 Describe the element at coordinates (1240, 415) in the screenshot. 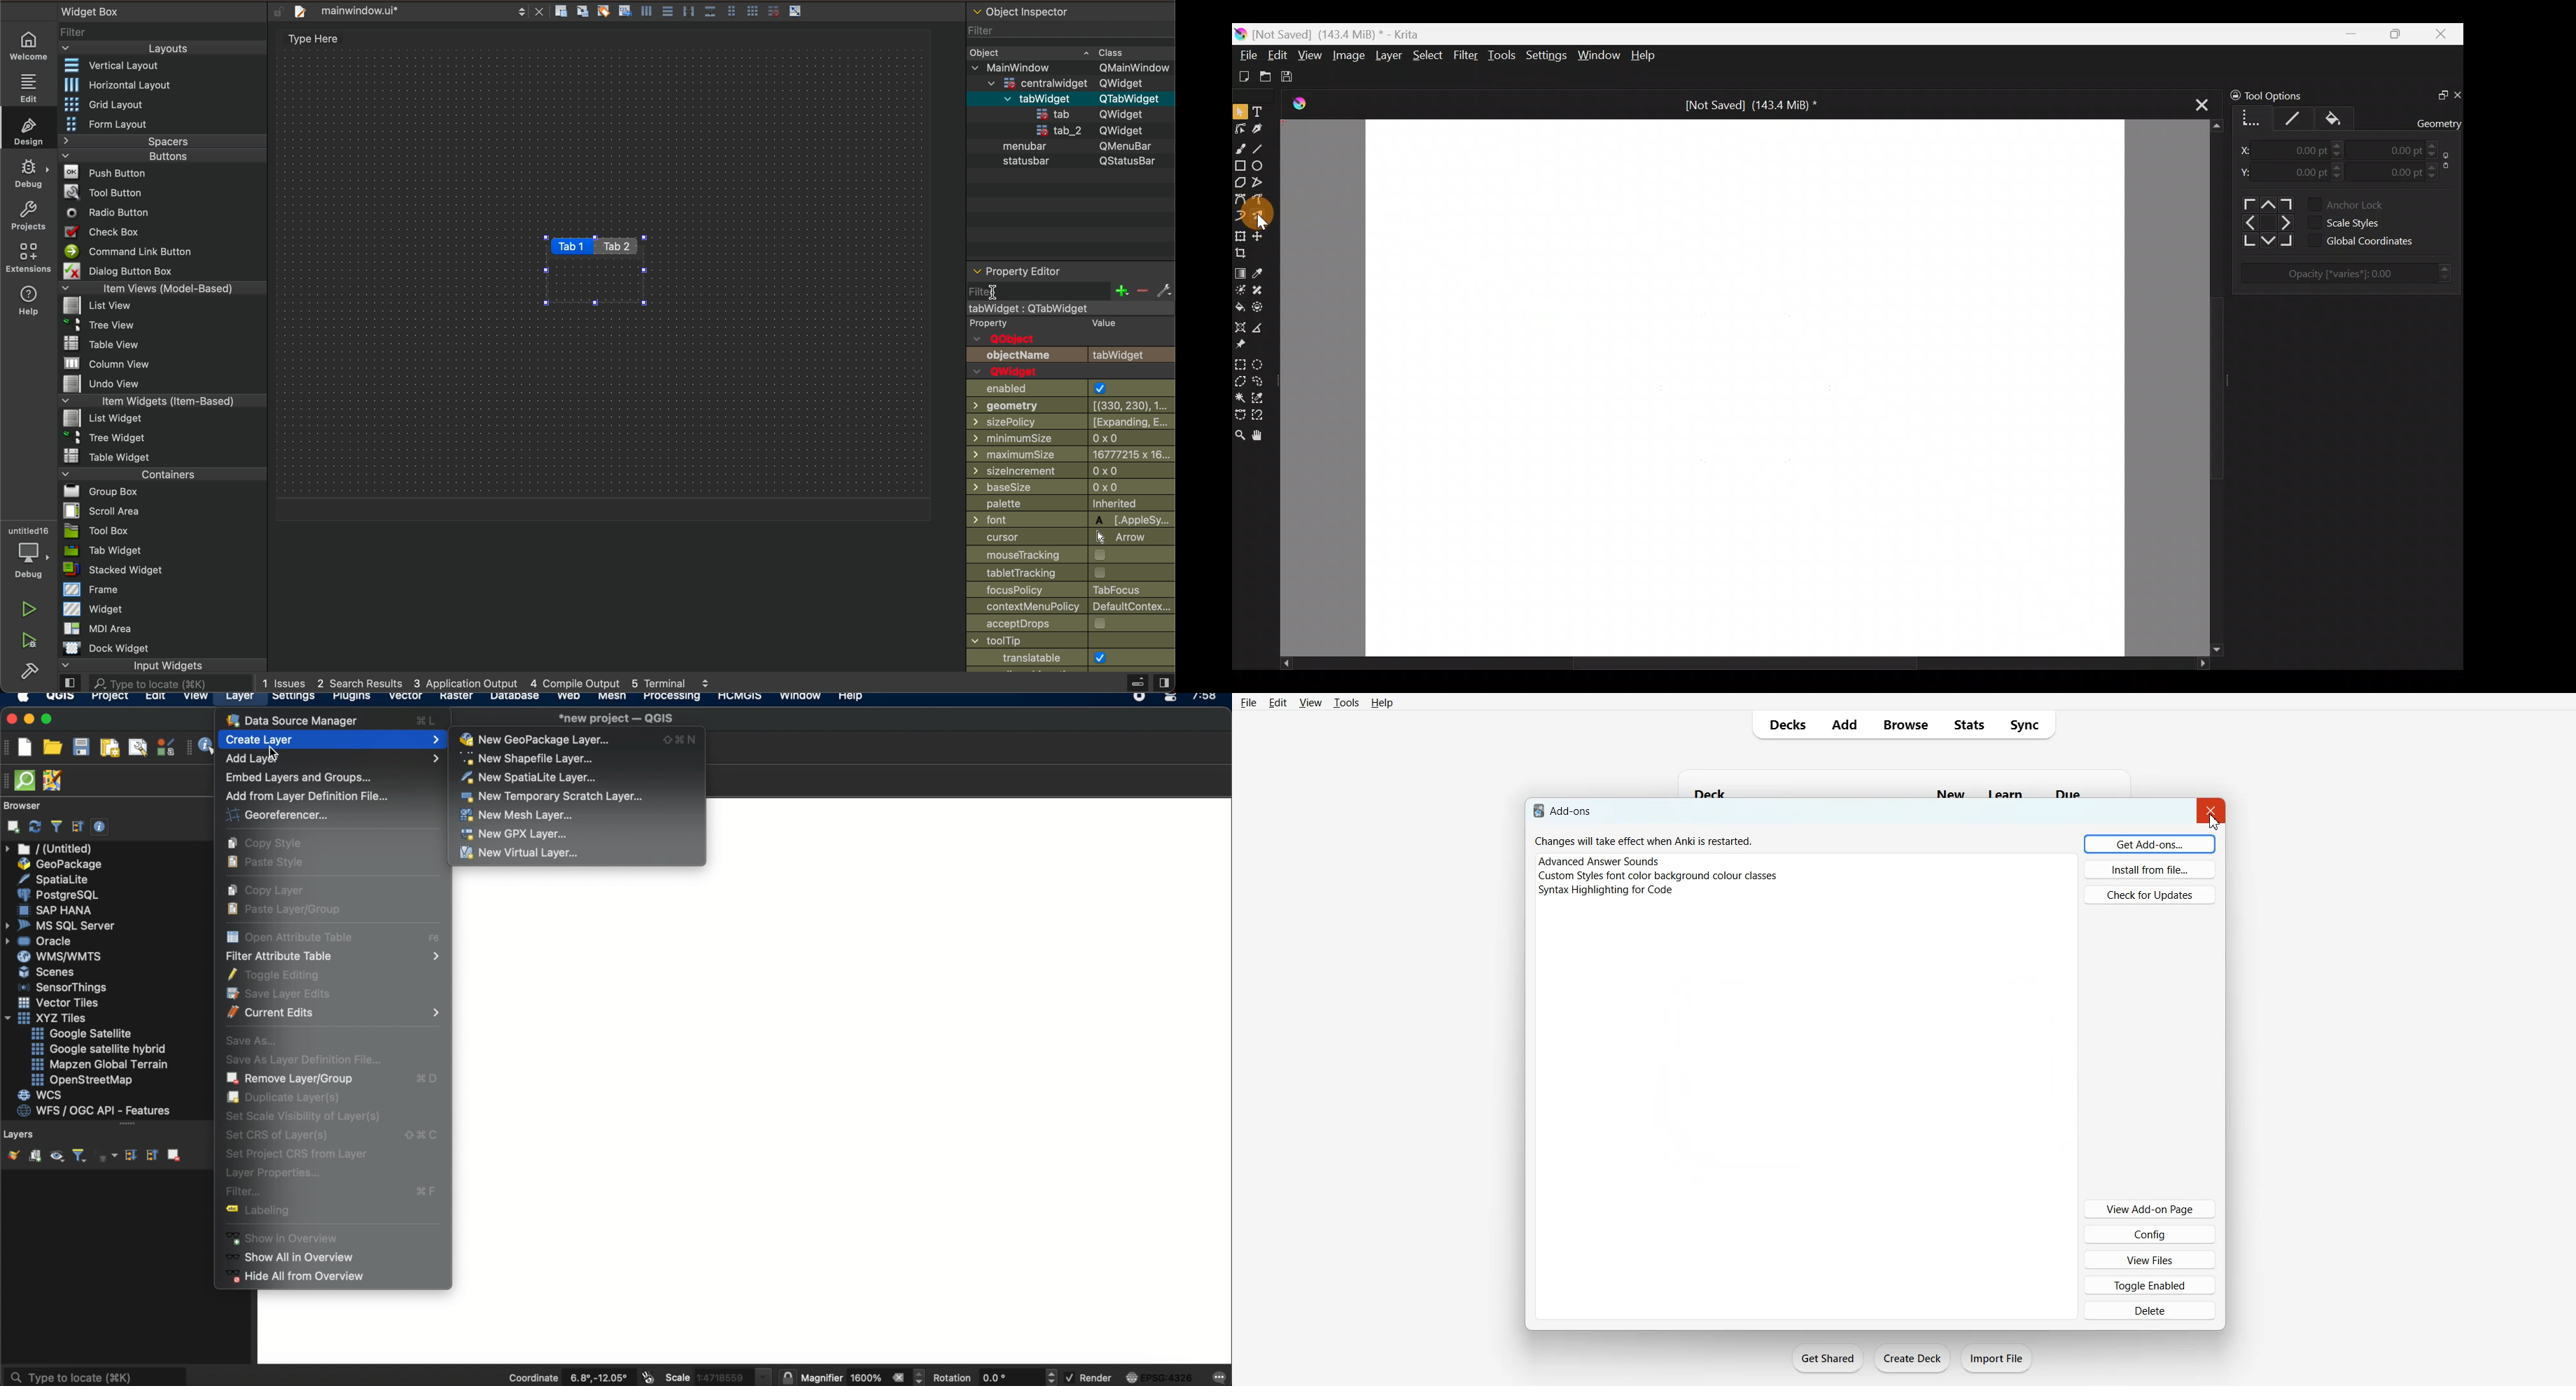

I see `Bezier curve selection tool` at that location.